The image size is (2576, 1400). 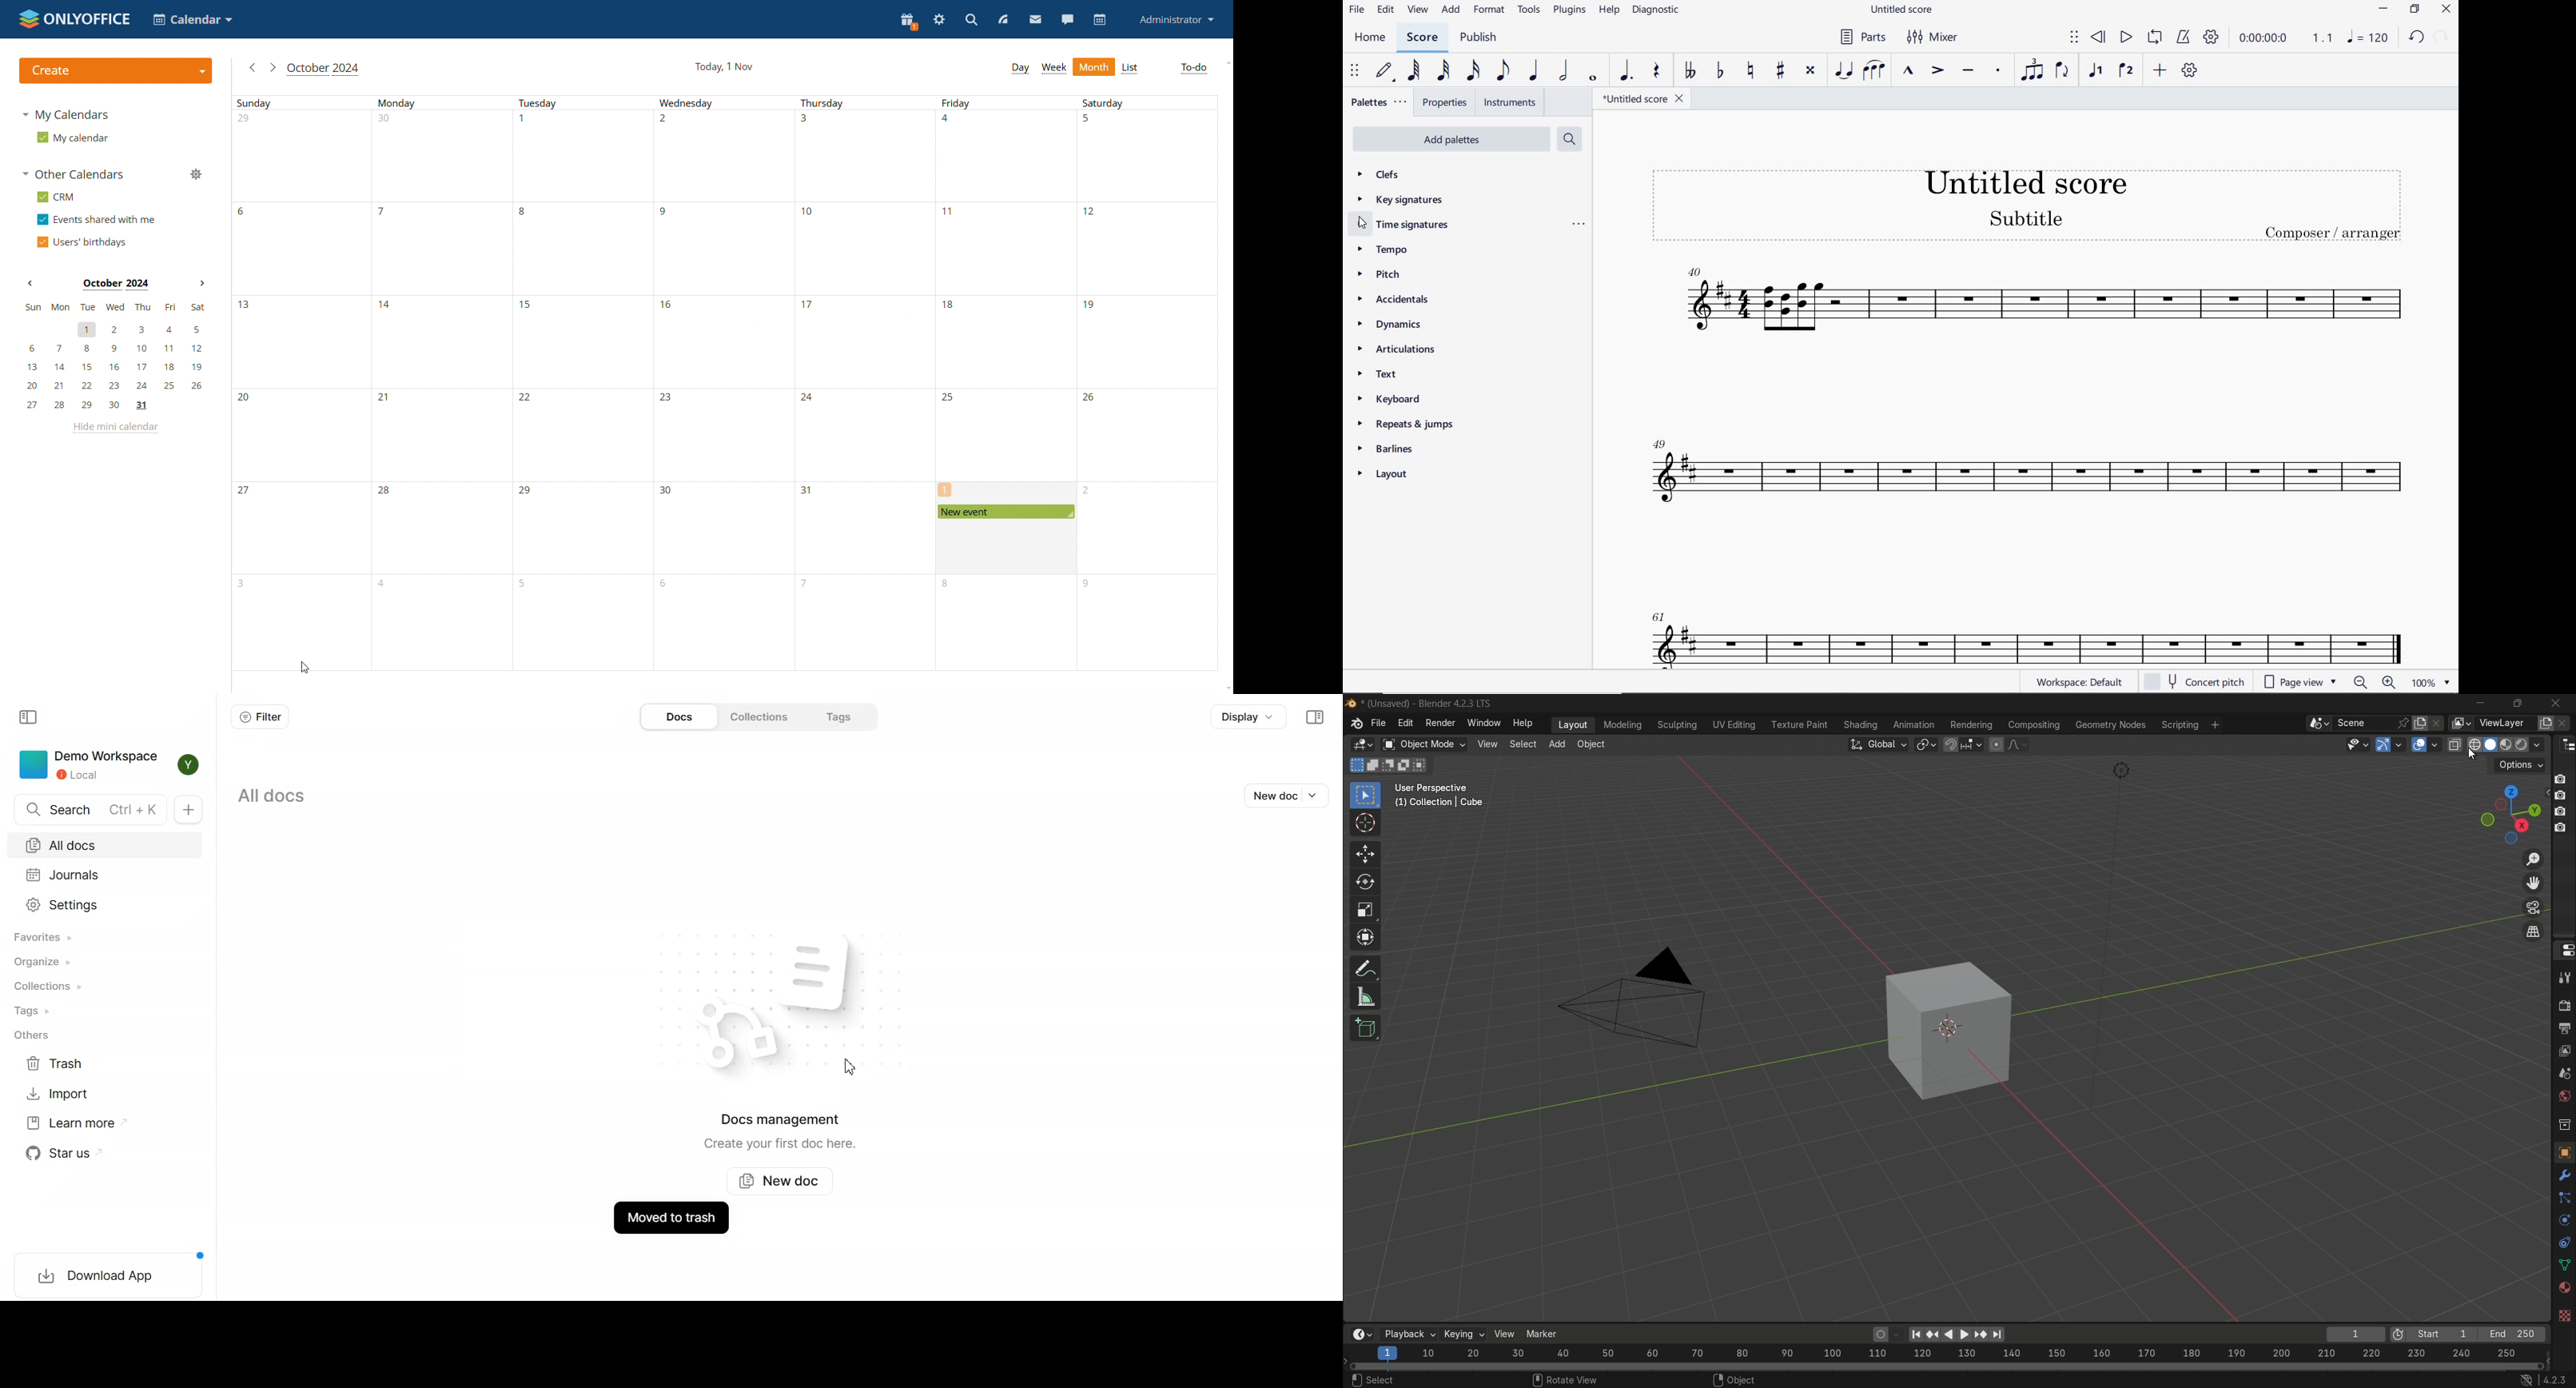 I want to click on PARTS, so click(x=1862, y=37).